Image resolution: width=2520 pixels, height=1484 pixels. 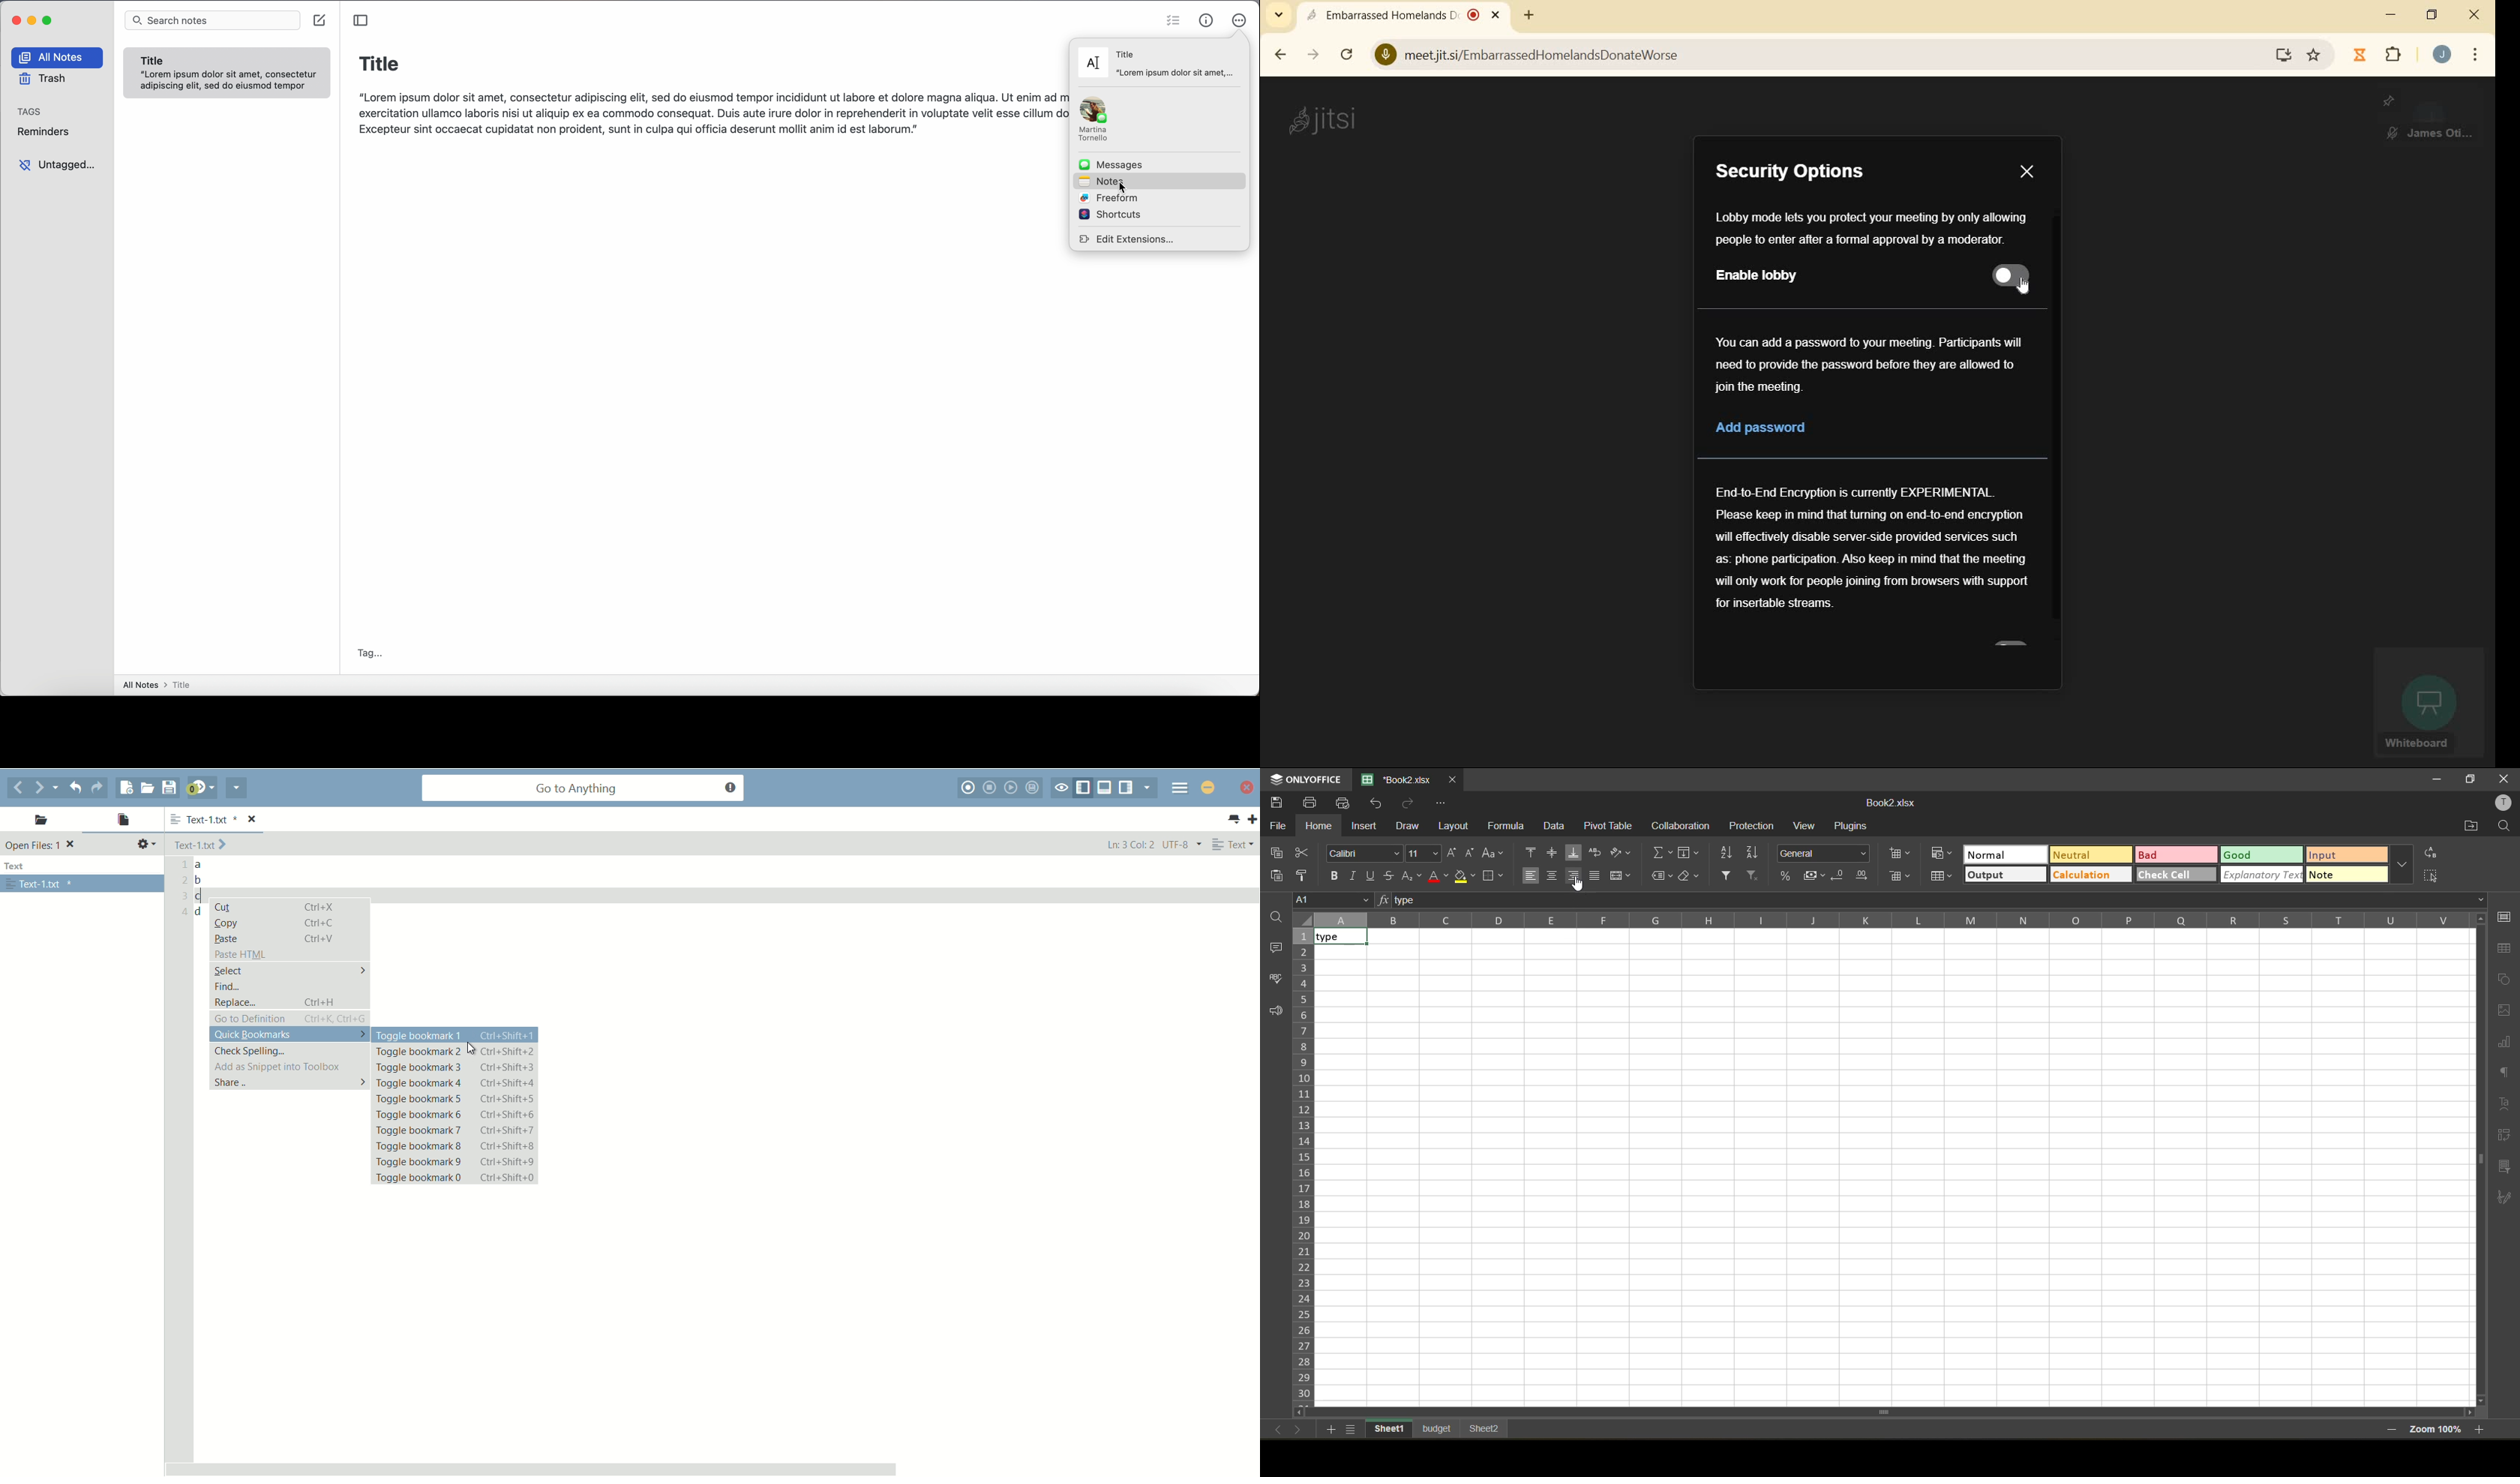 What do you see at coordinates (1280, 853) in the screenshot?
I see `copy` at bounding box center [1280, 853].